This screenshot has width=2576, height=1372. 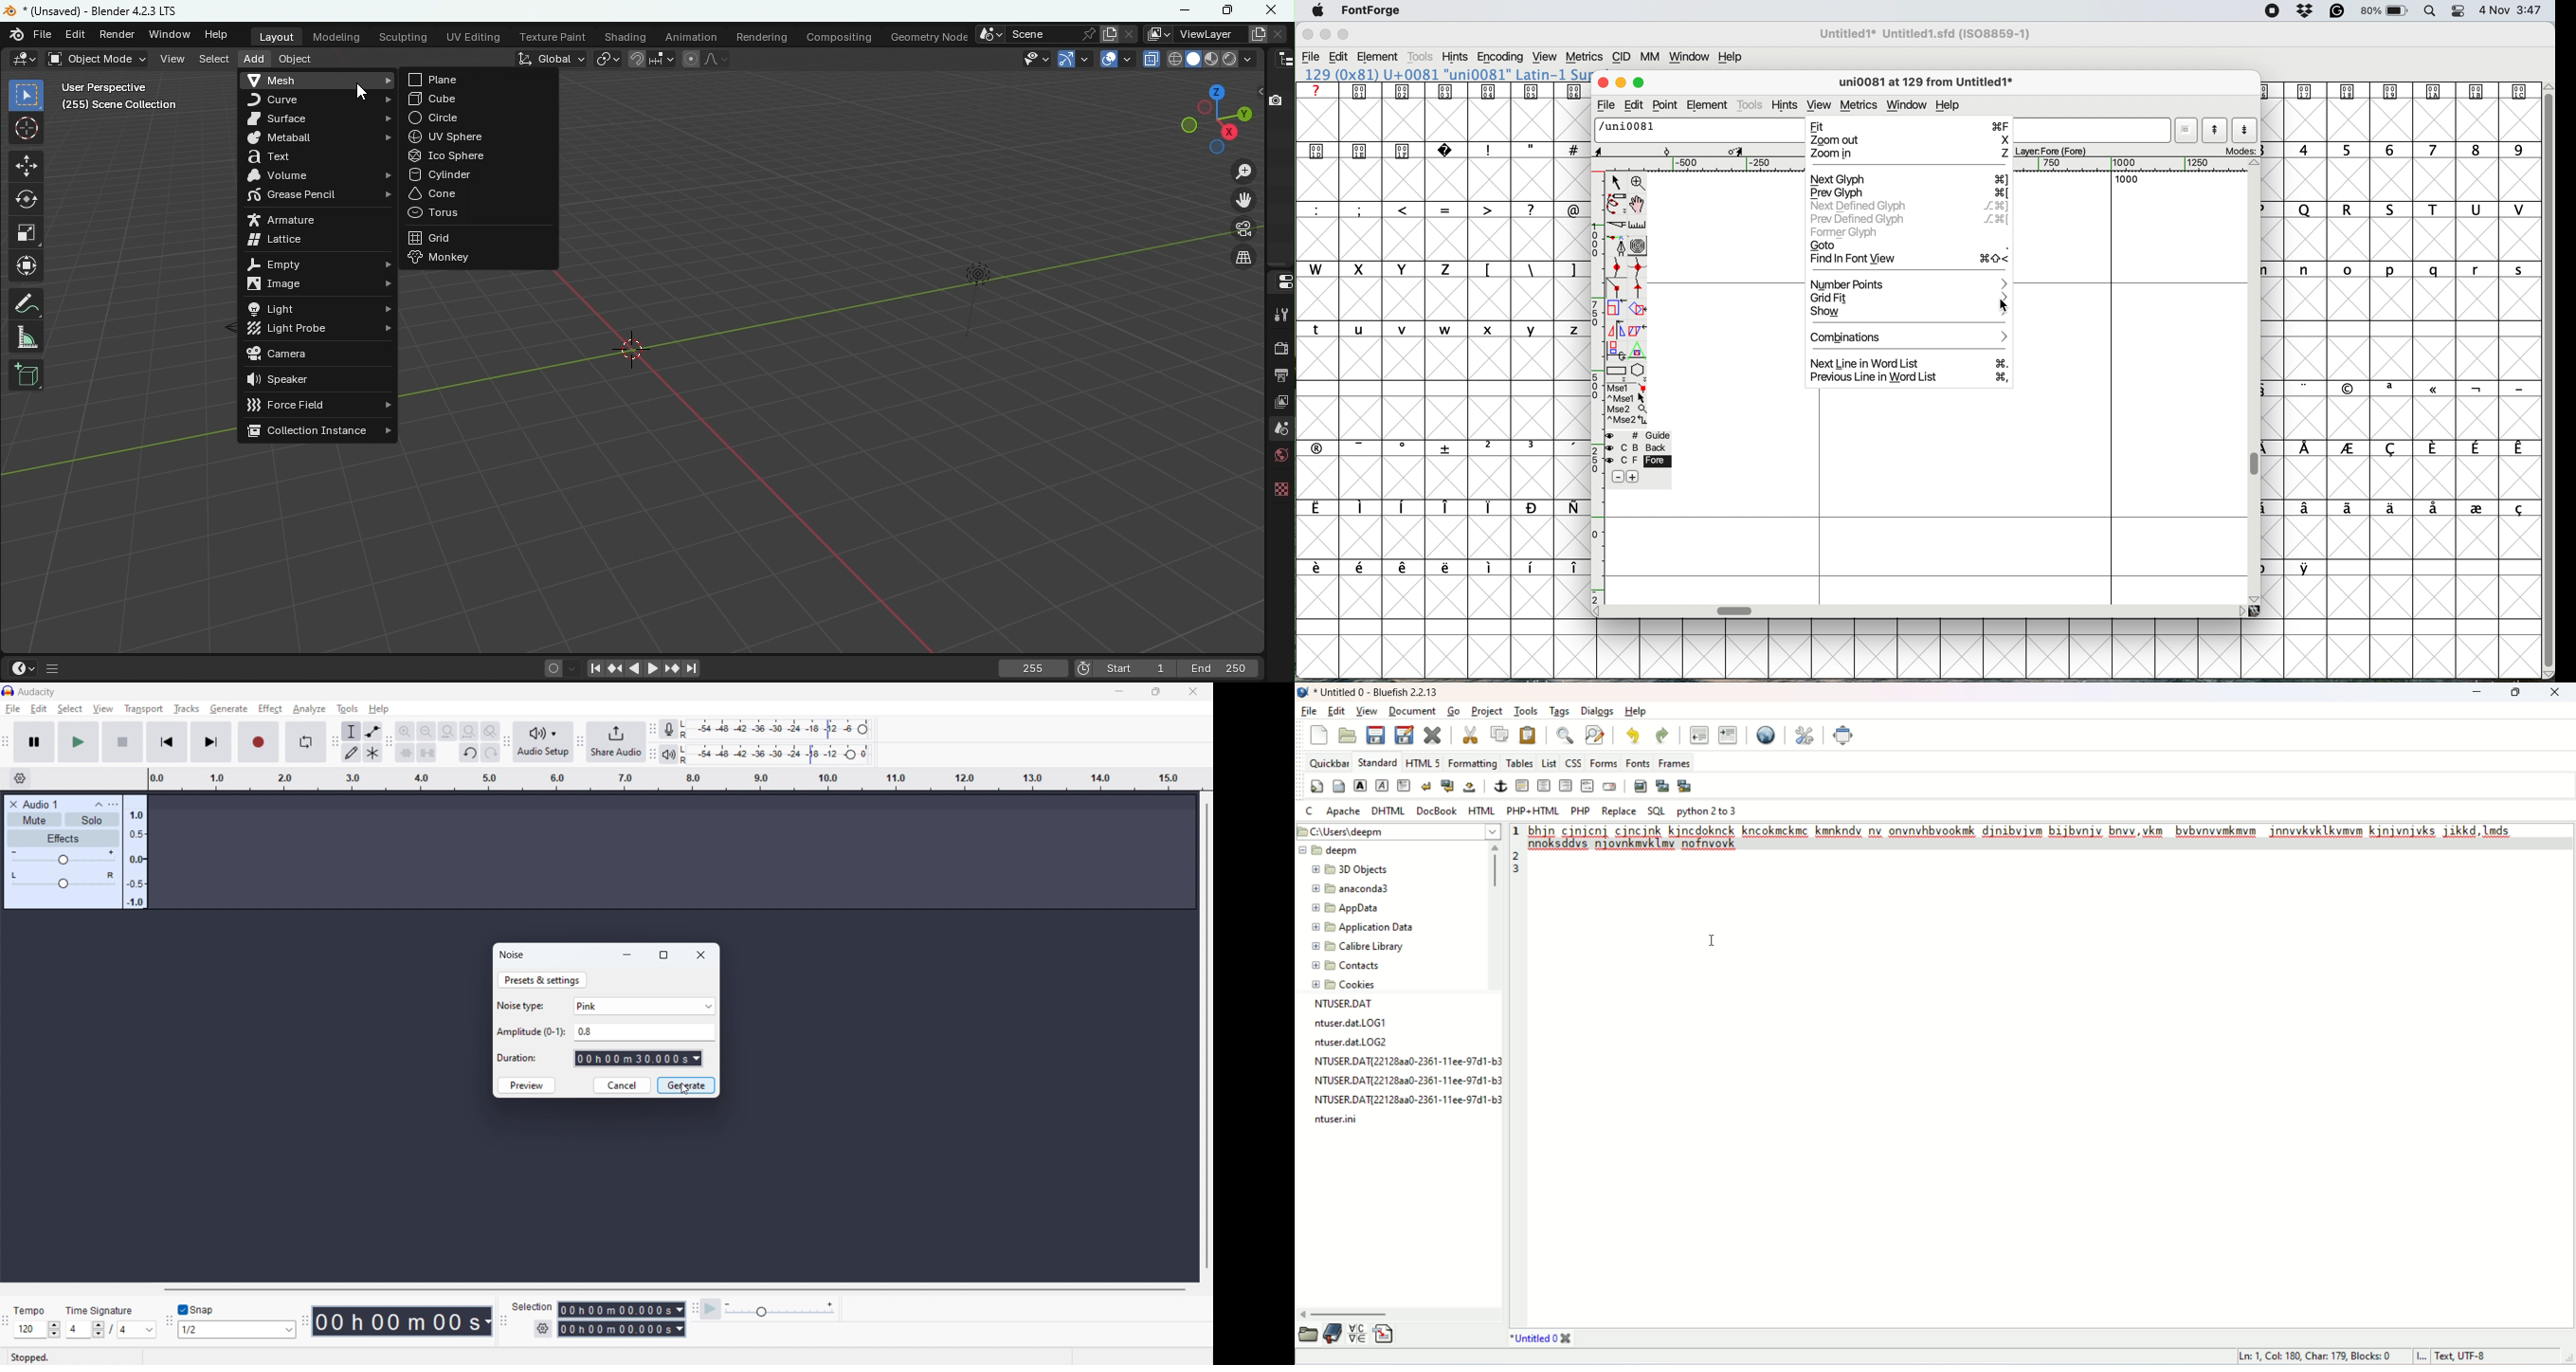 I want to click on show next letter, so click(x=2245, y=129).